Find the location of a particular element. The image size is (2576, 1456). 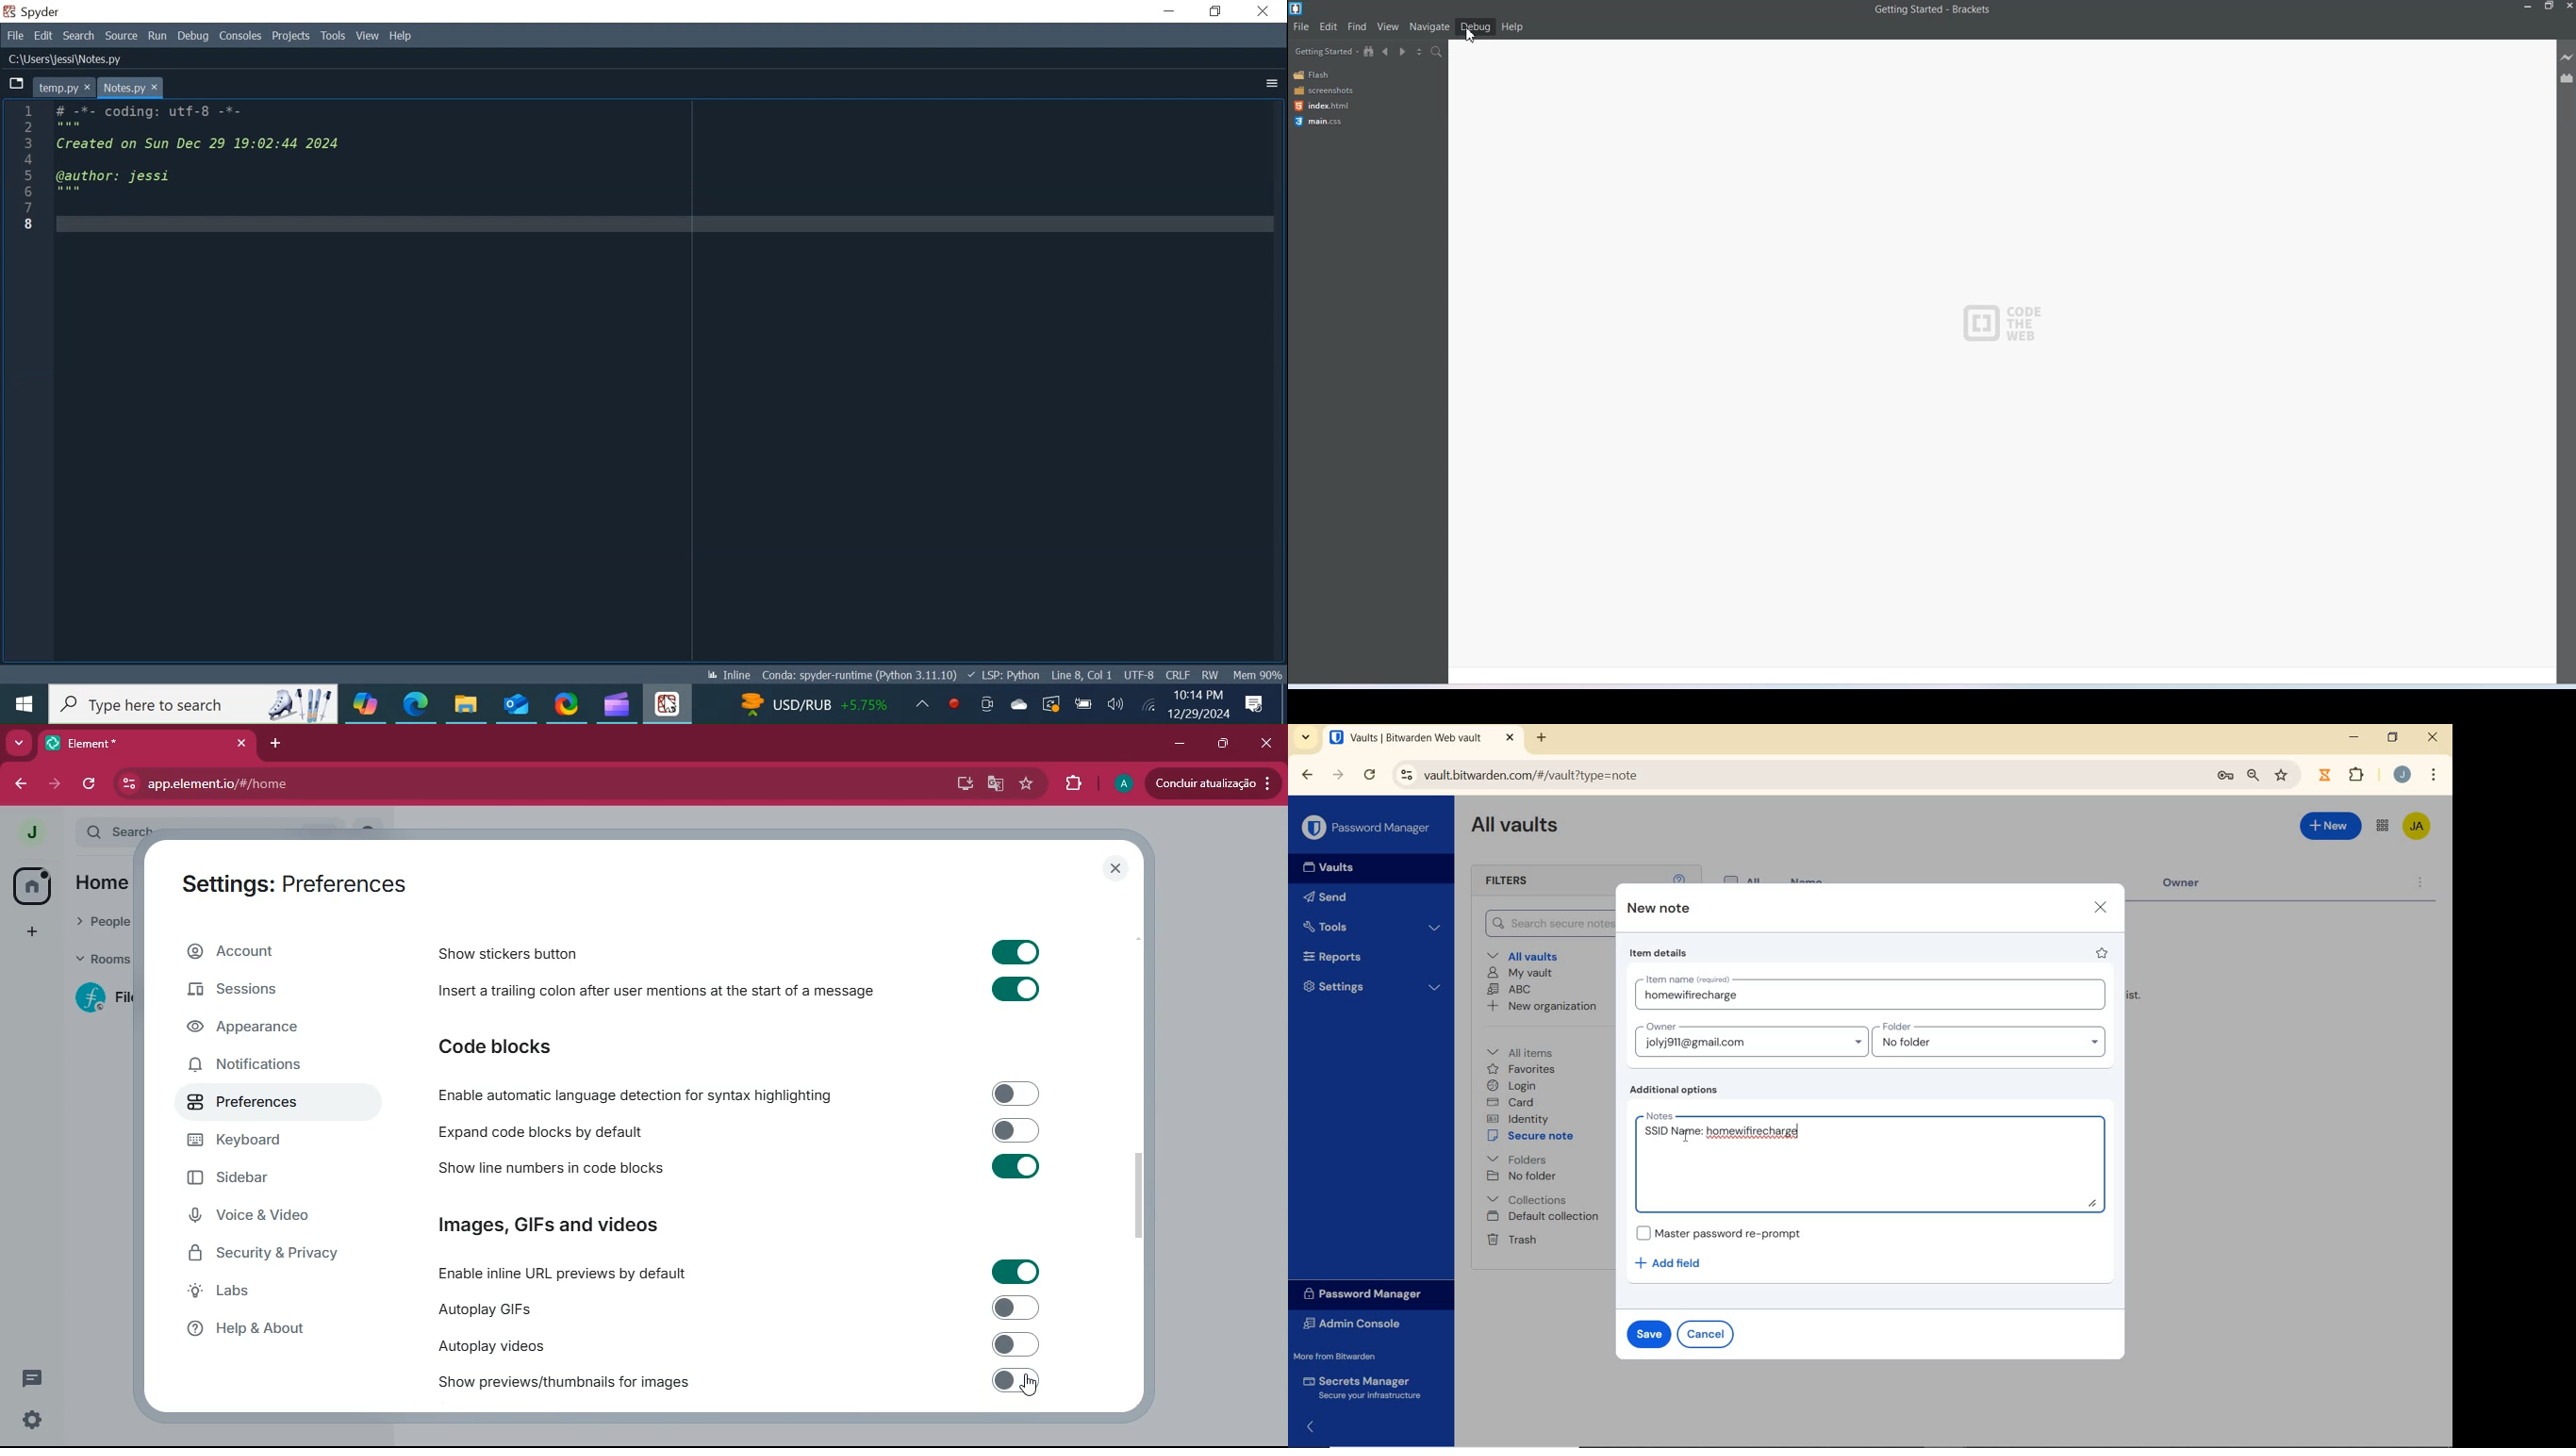

identity is located at coordinates (1518, 1118).